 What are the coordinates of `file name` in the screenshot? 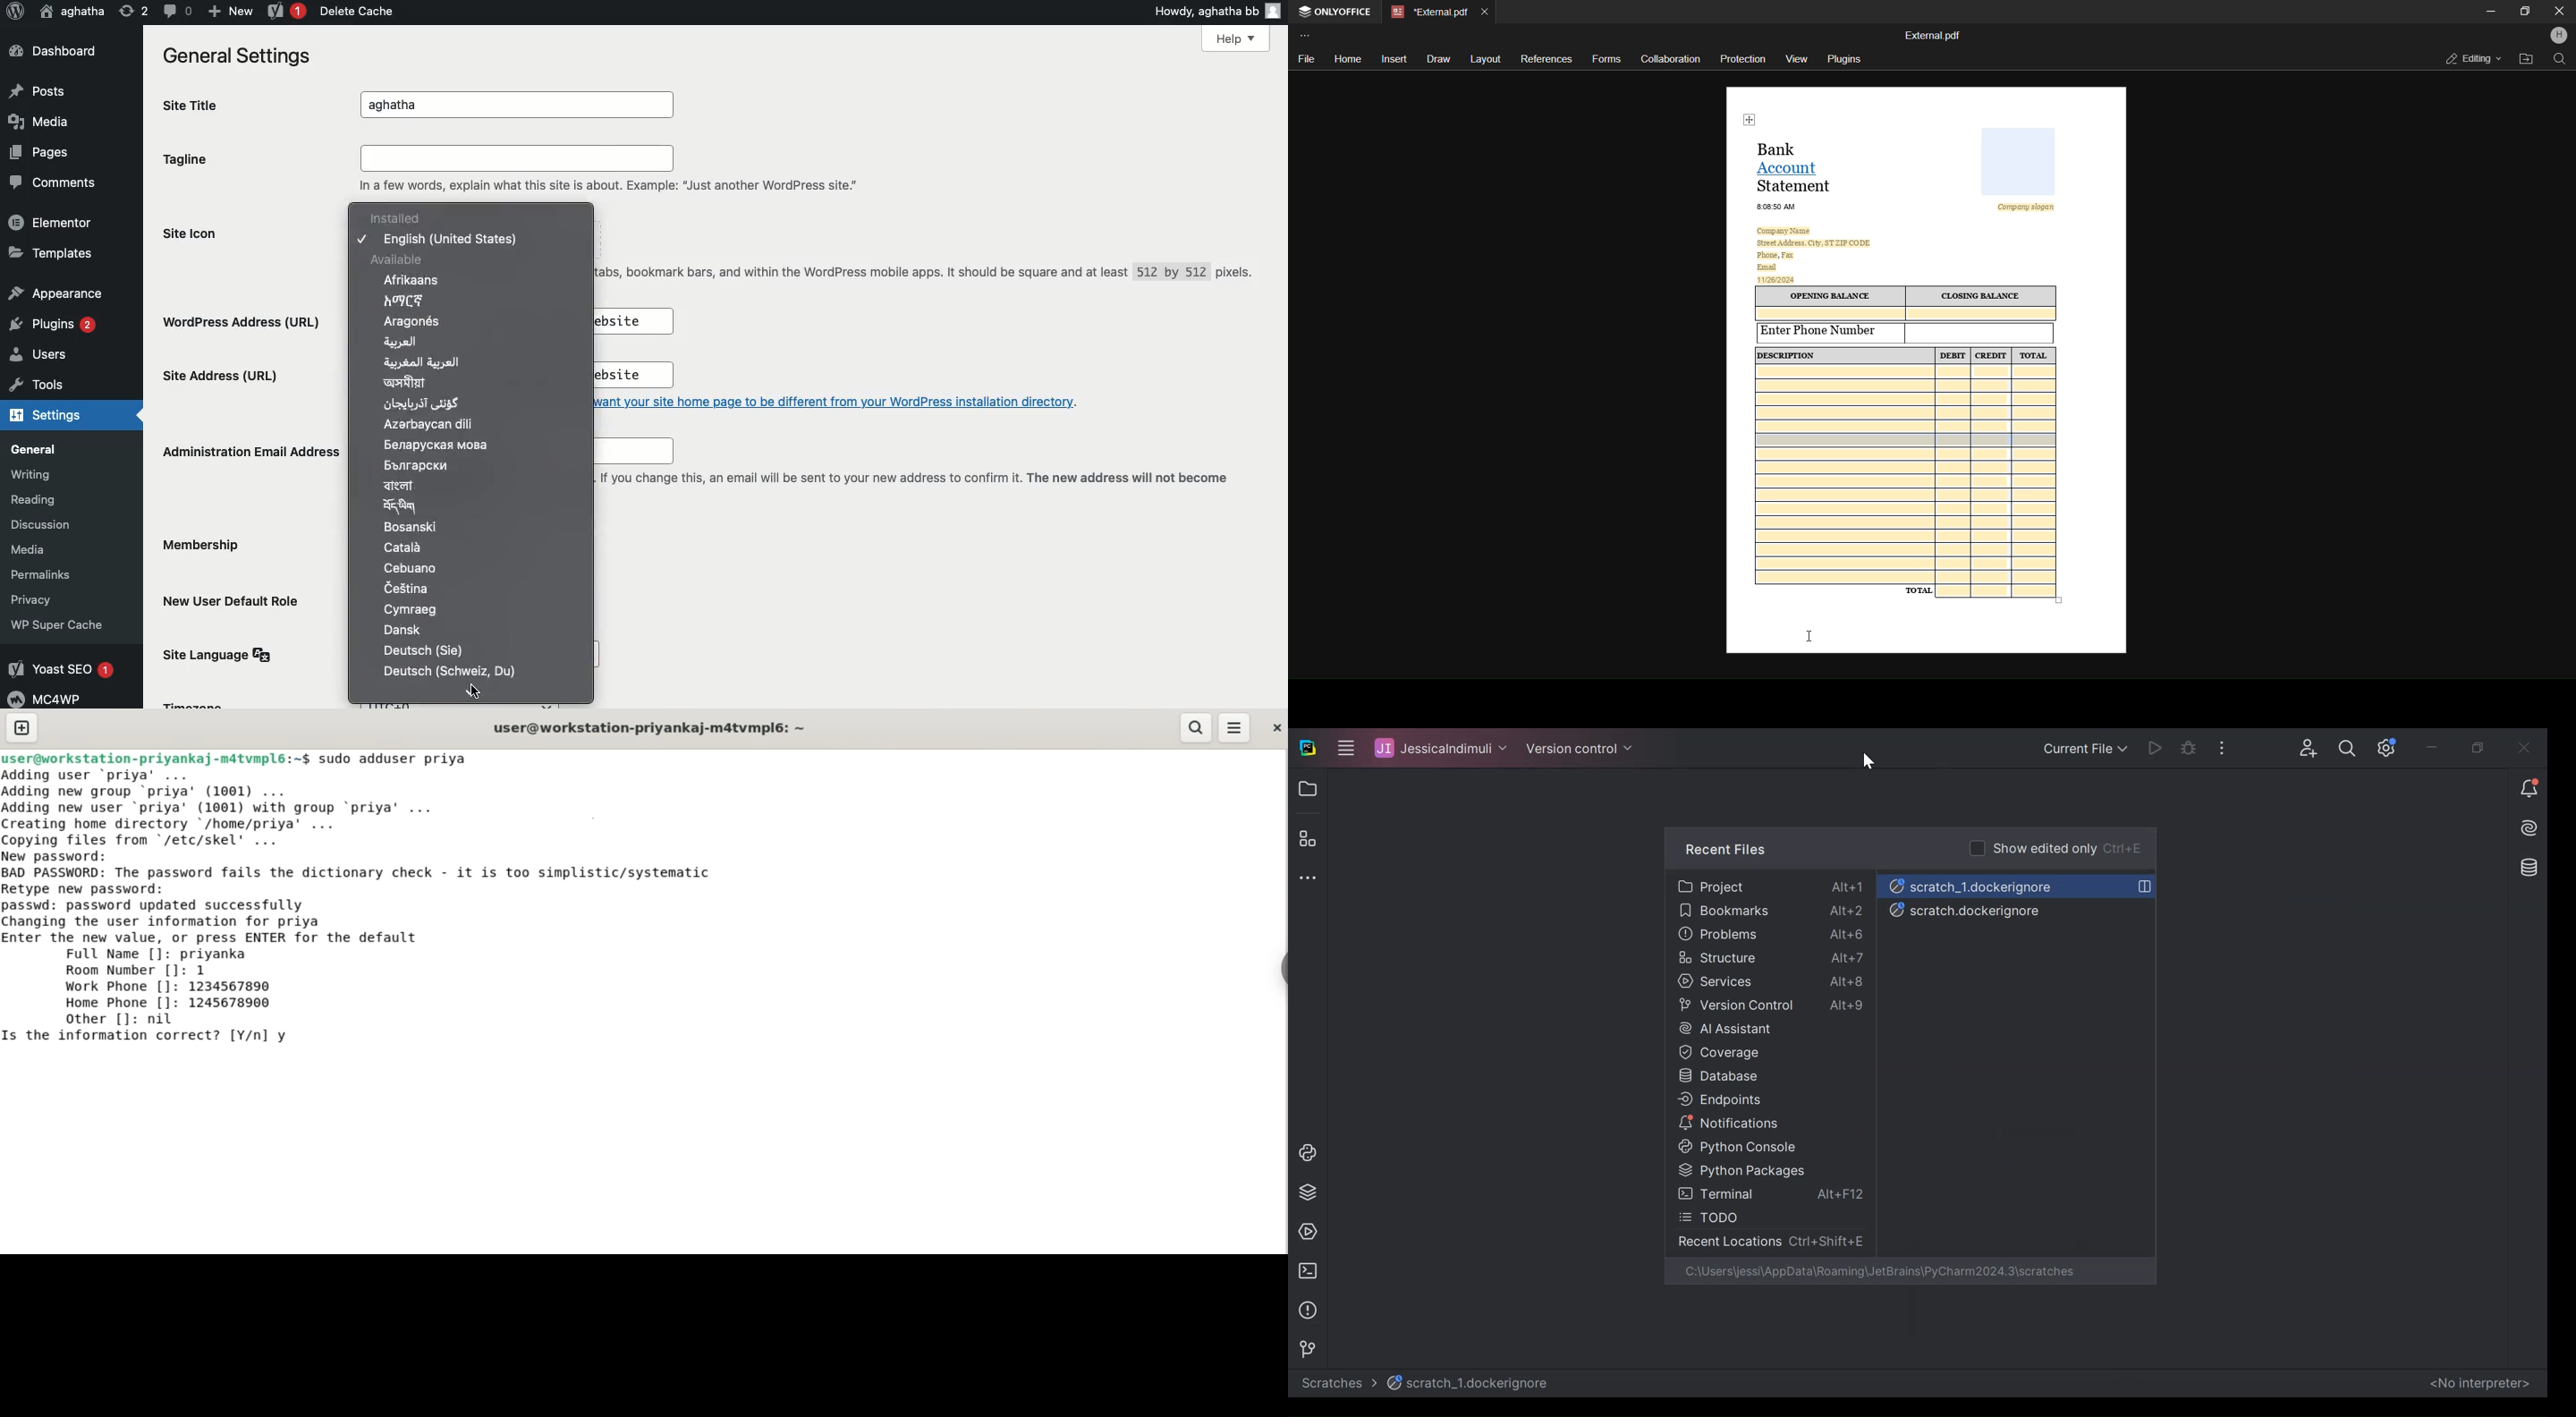 It's located at (1933, 34).